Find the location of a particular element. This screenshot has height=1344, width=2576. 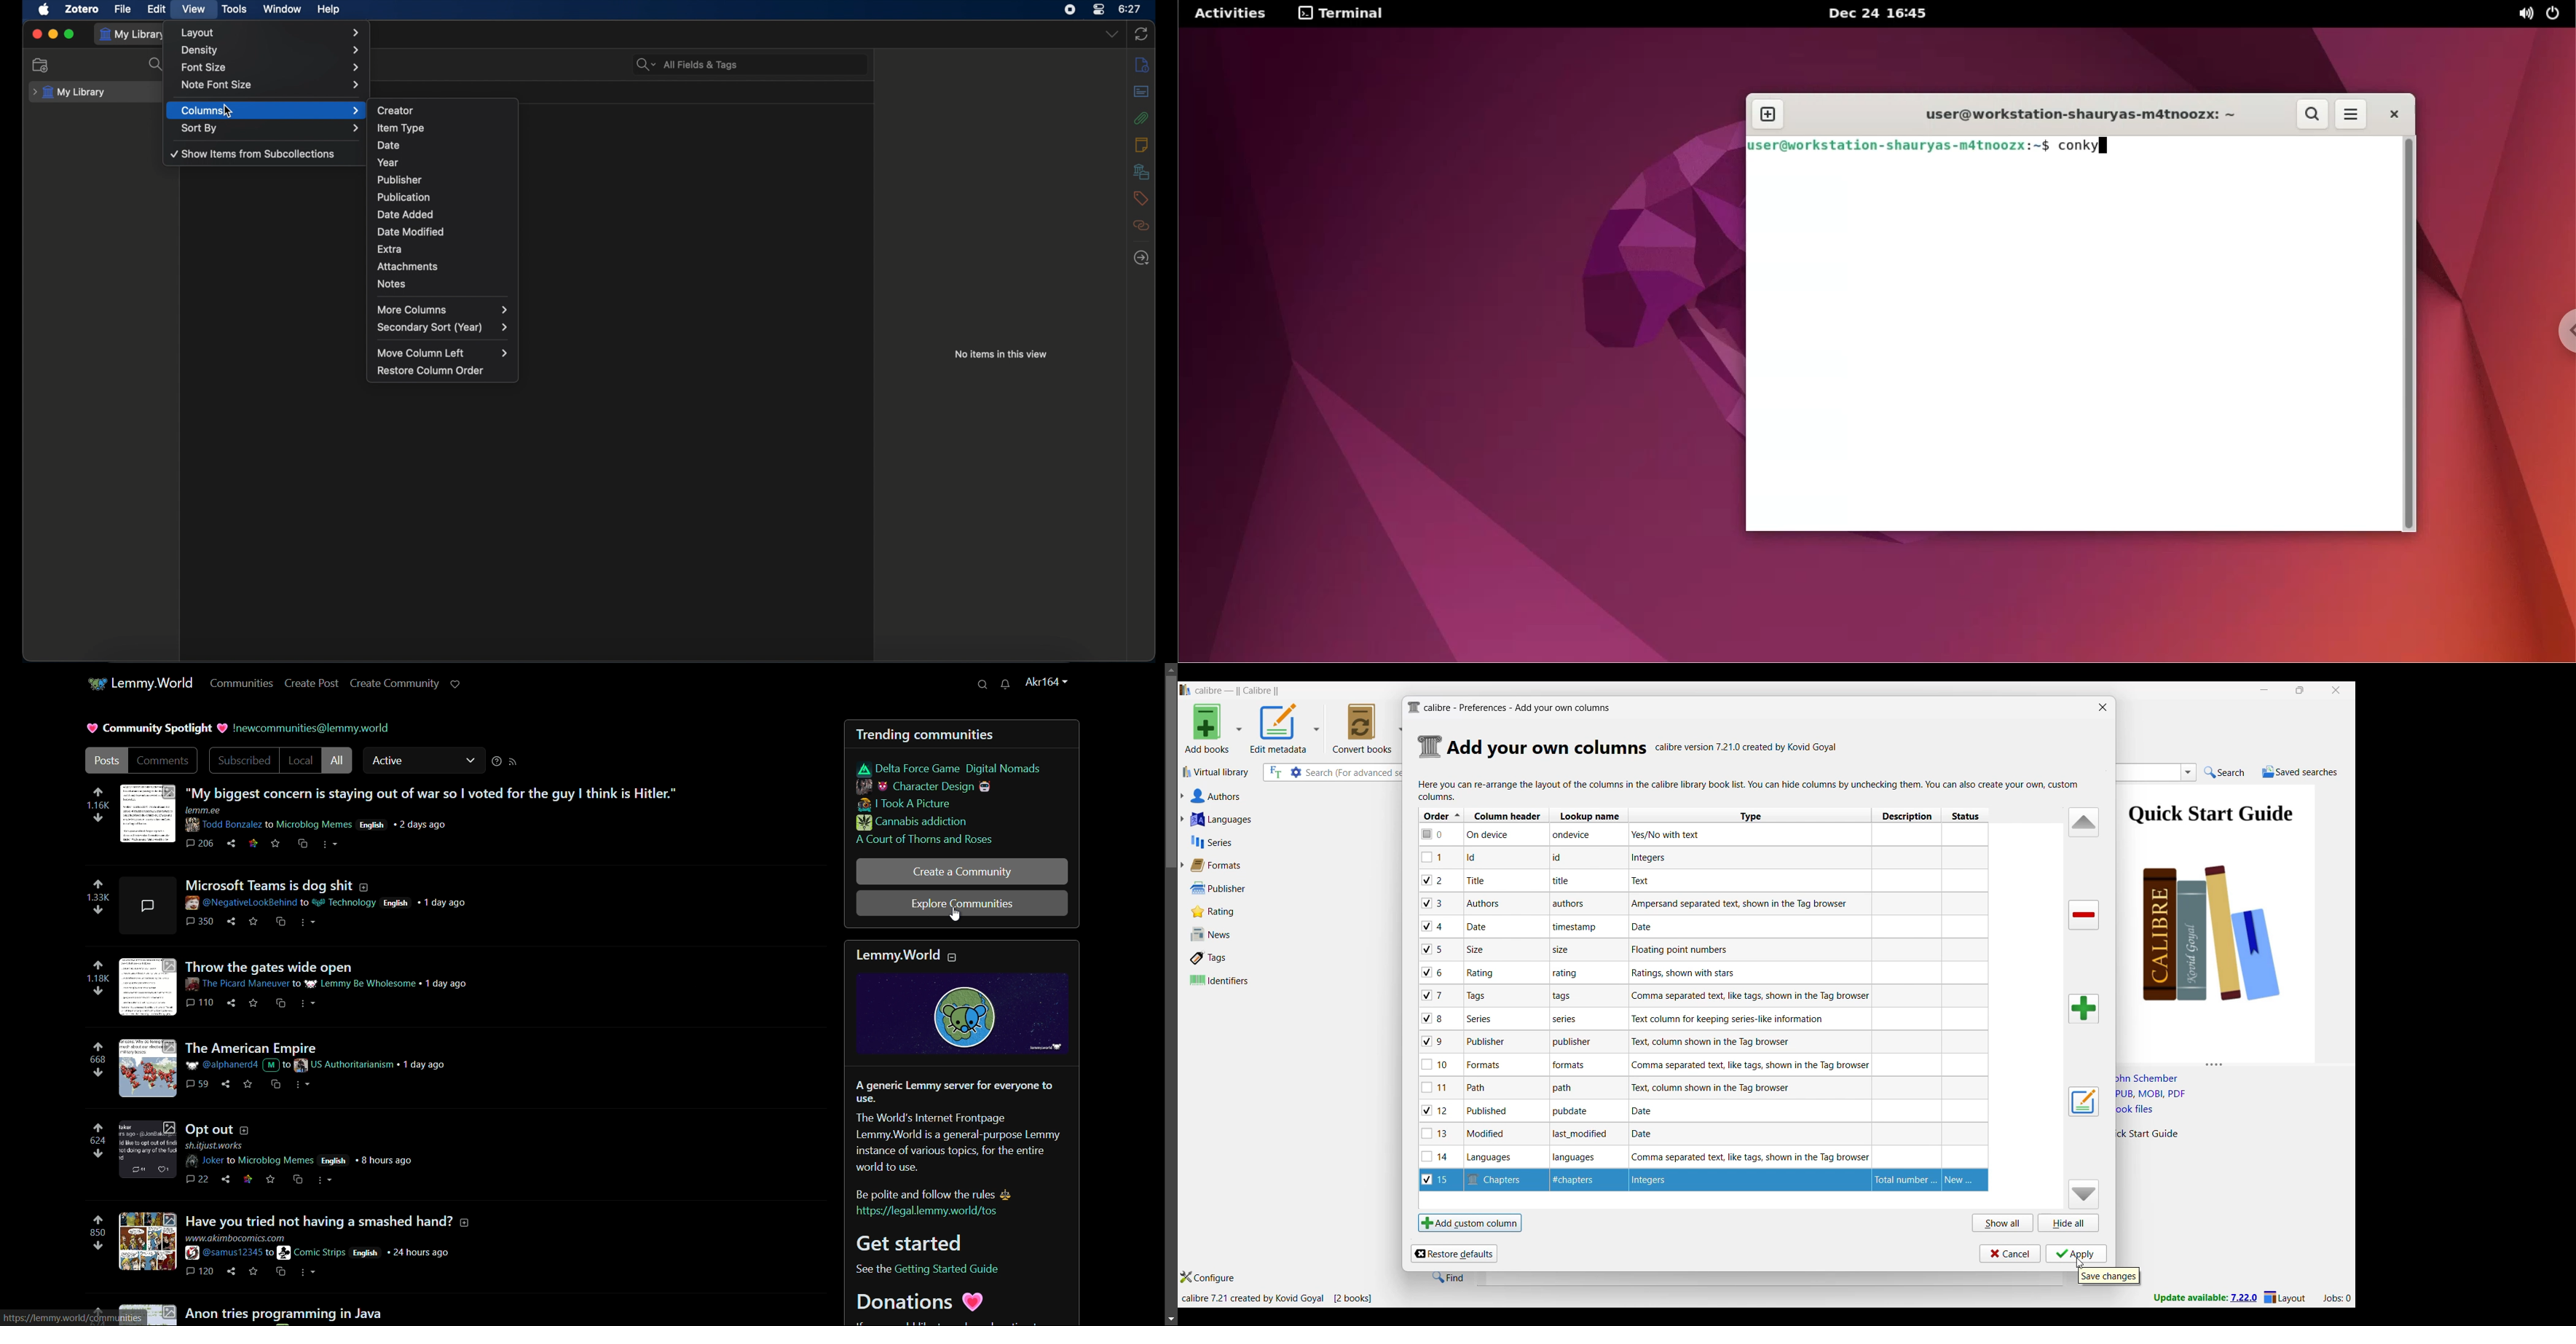

communities is located at coordinates (241, 683).